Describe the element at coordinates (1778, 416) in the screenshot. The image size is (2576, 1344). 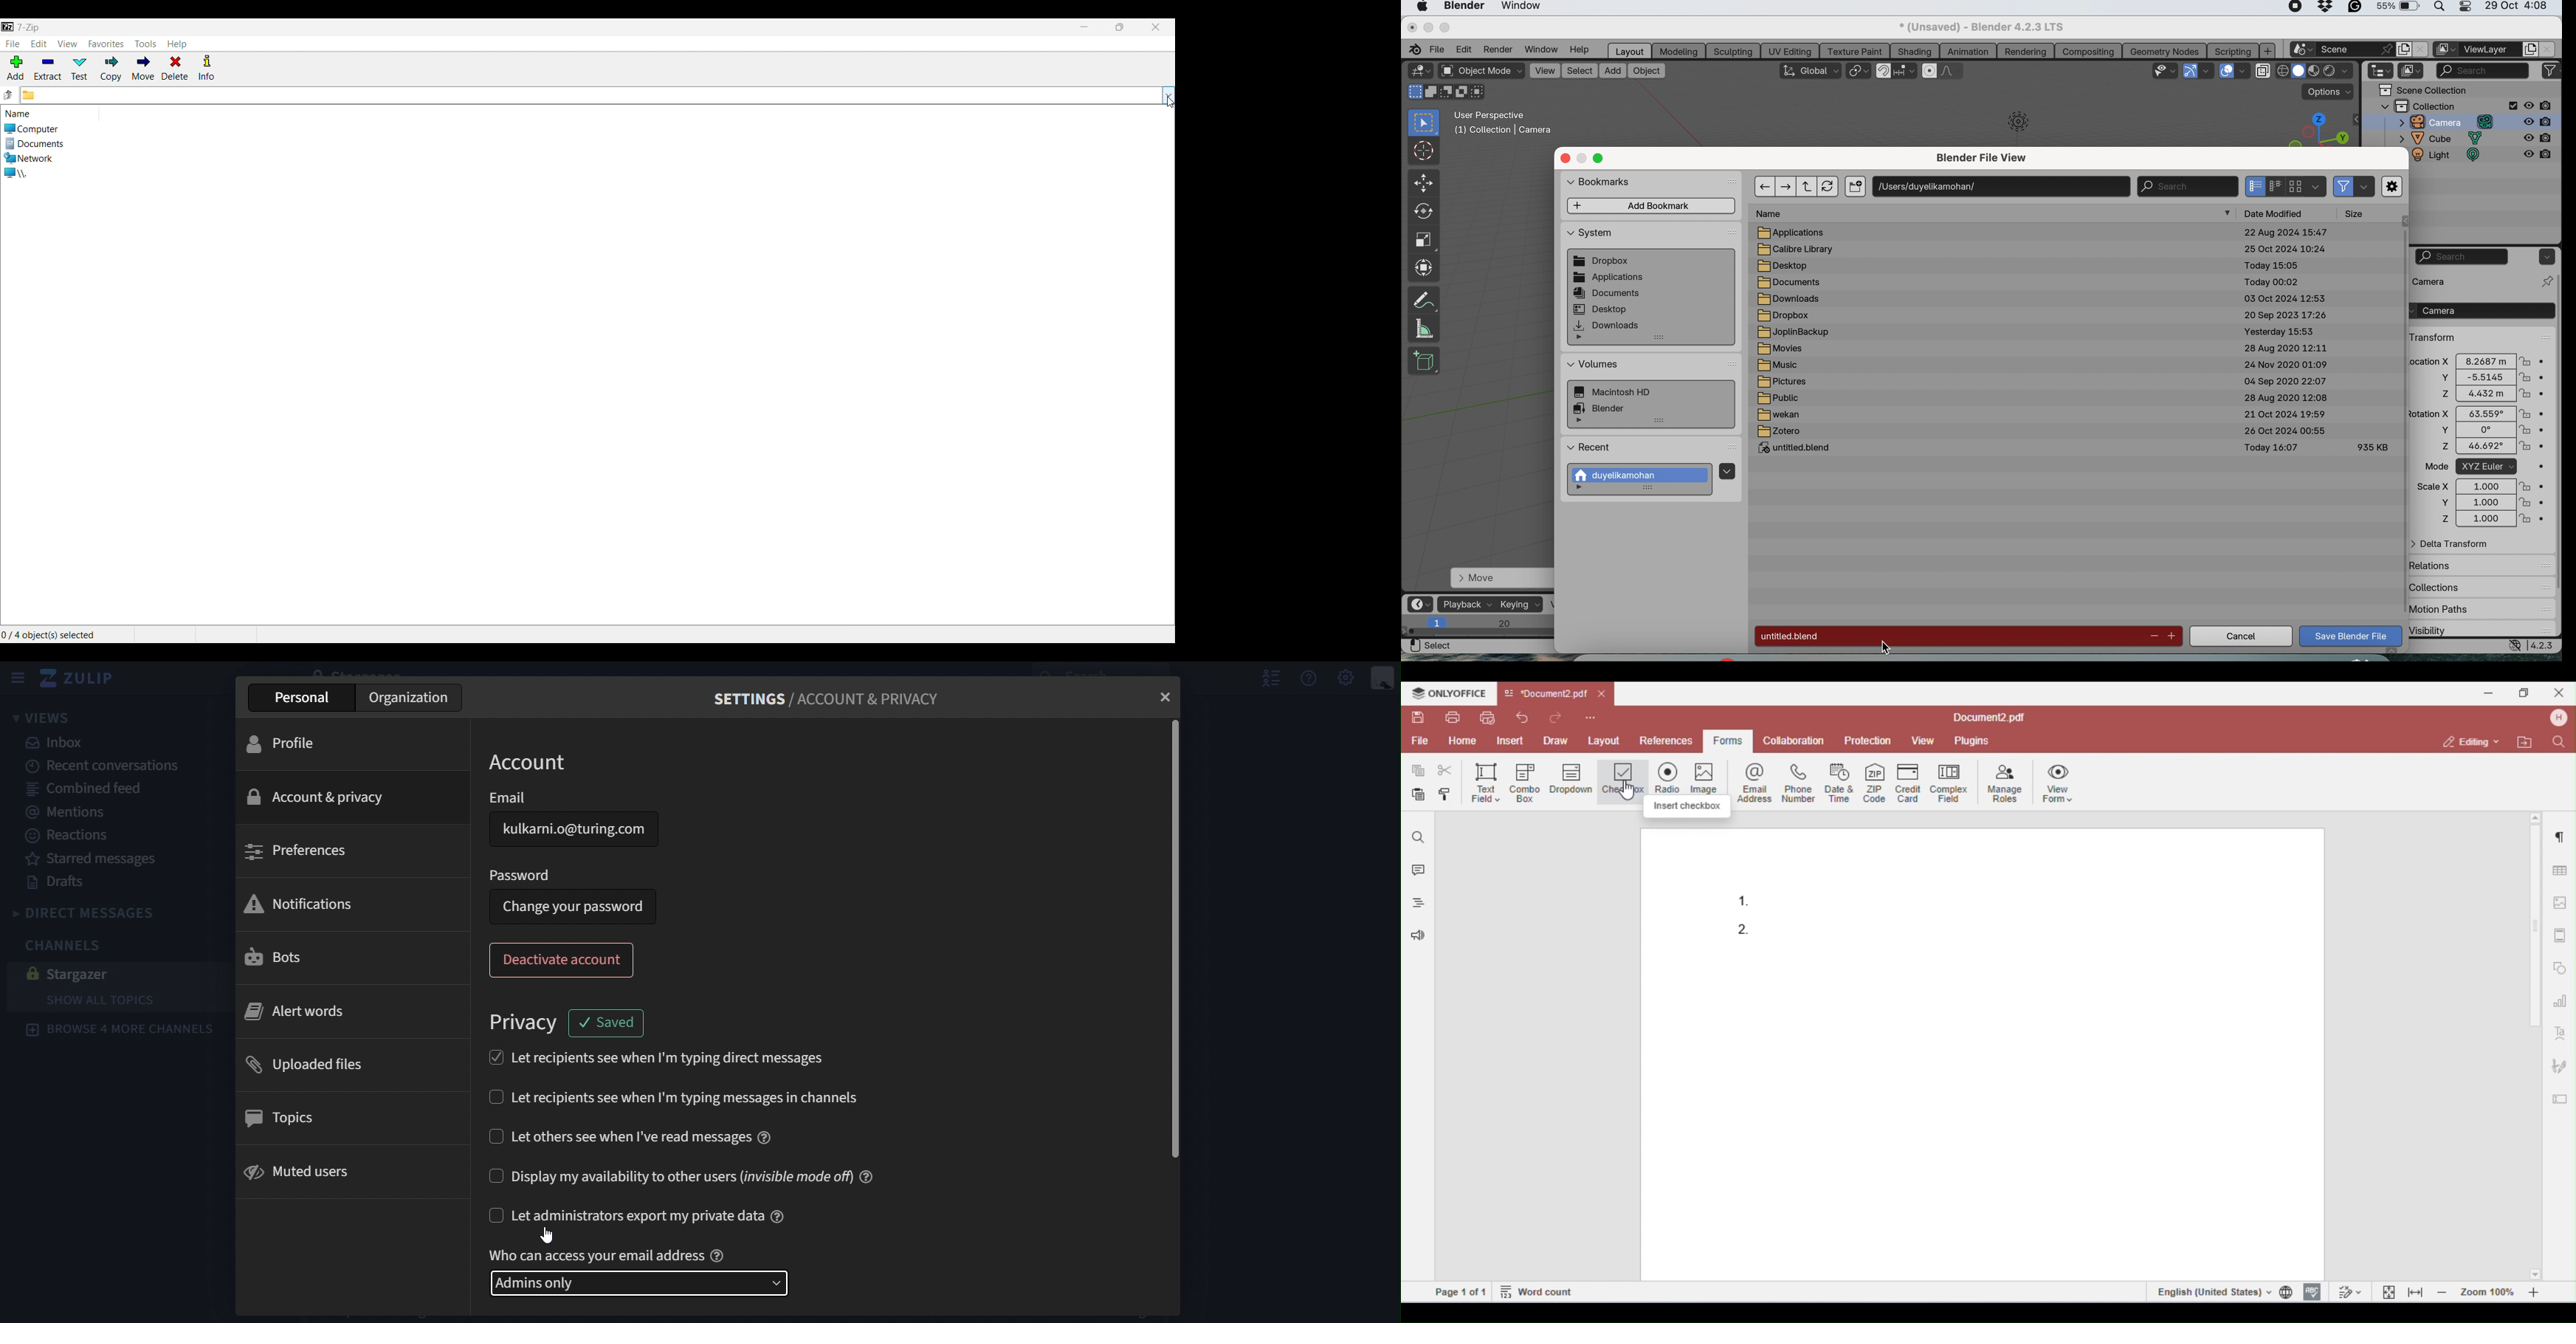
I see `wekan` at that location.